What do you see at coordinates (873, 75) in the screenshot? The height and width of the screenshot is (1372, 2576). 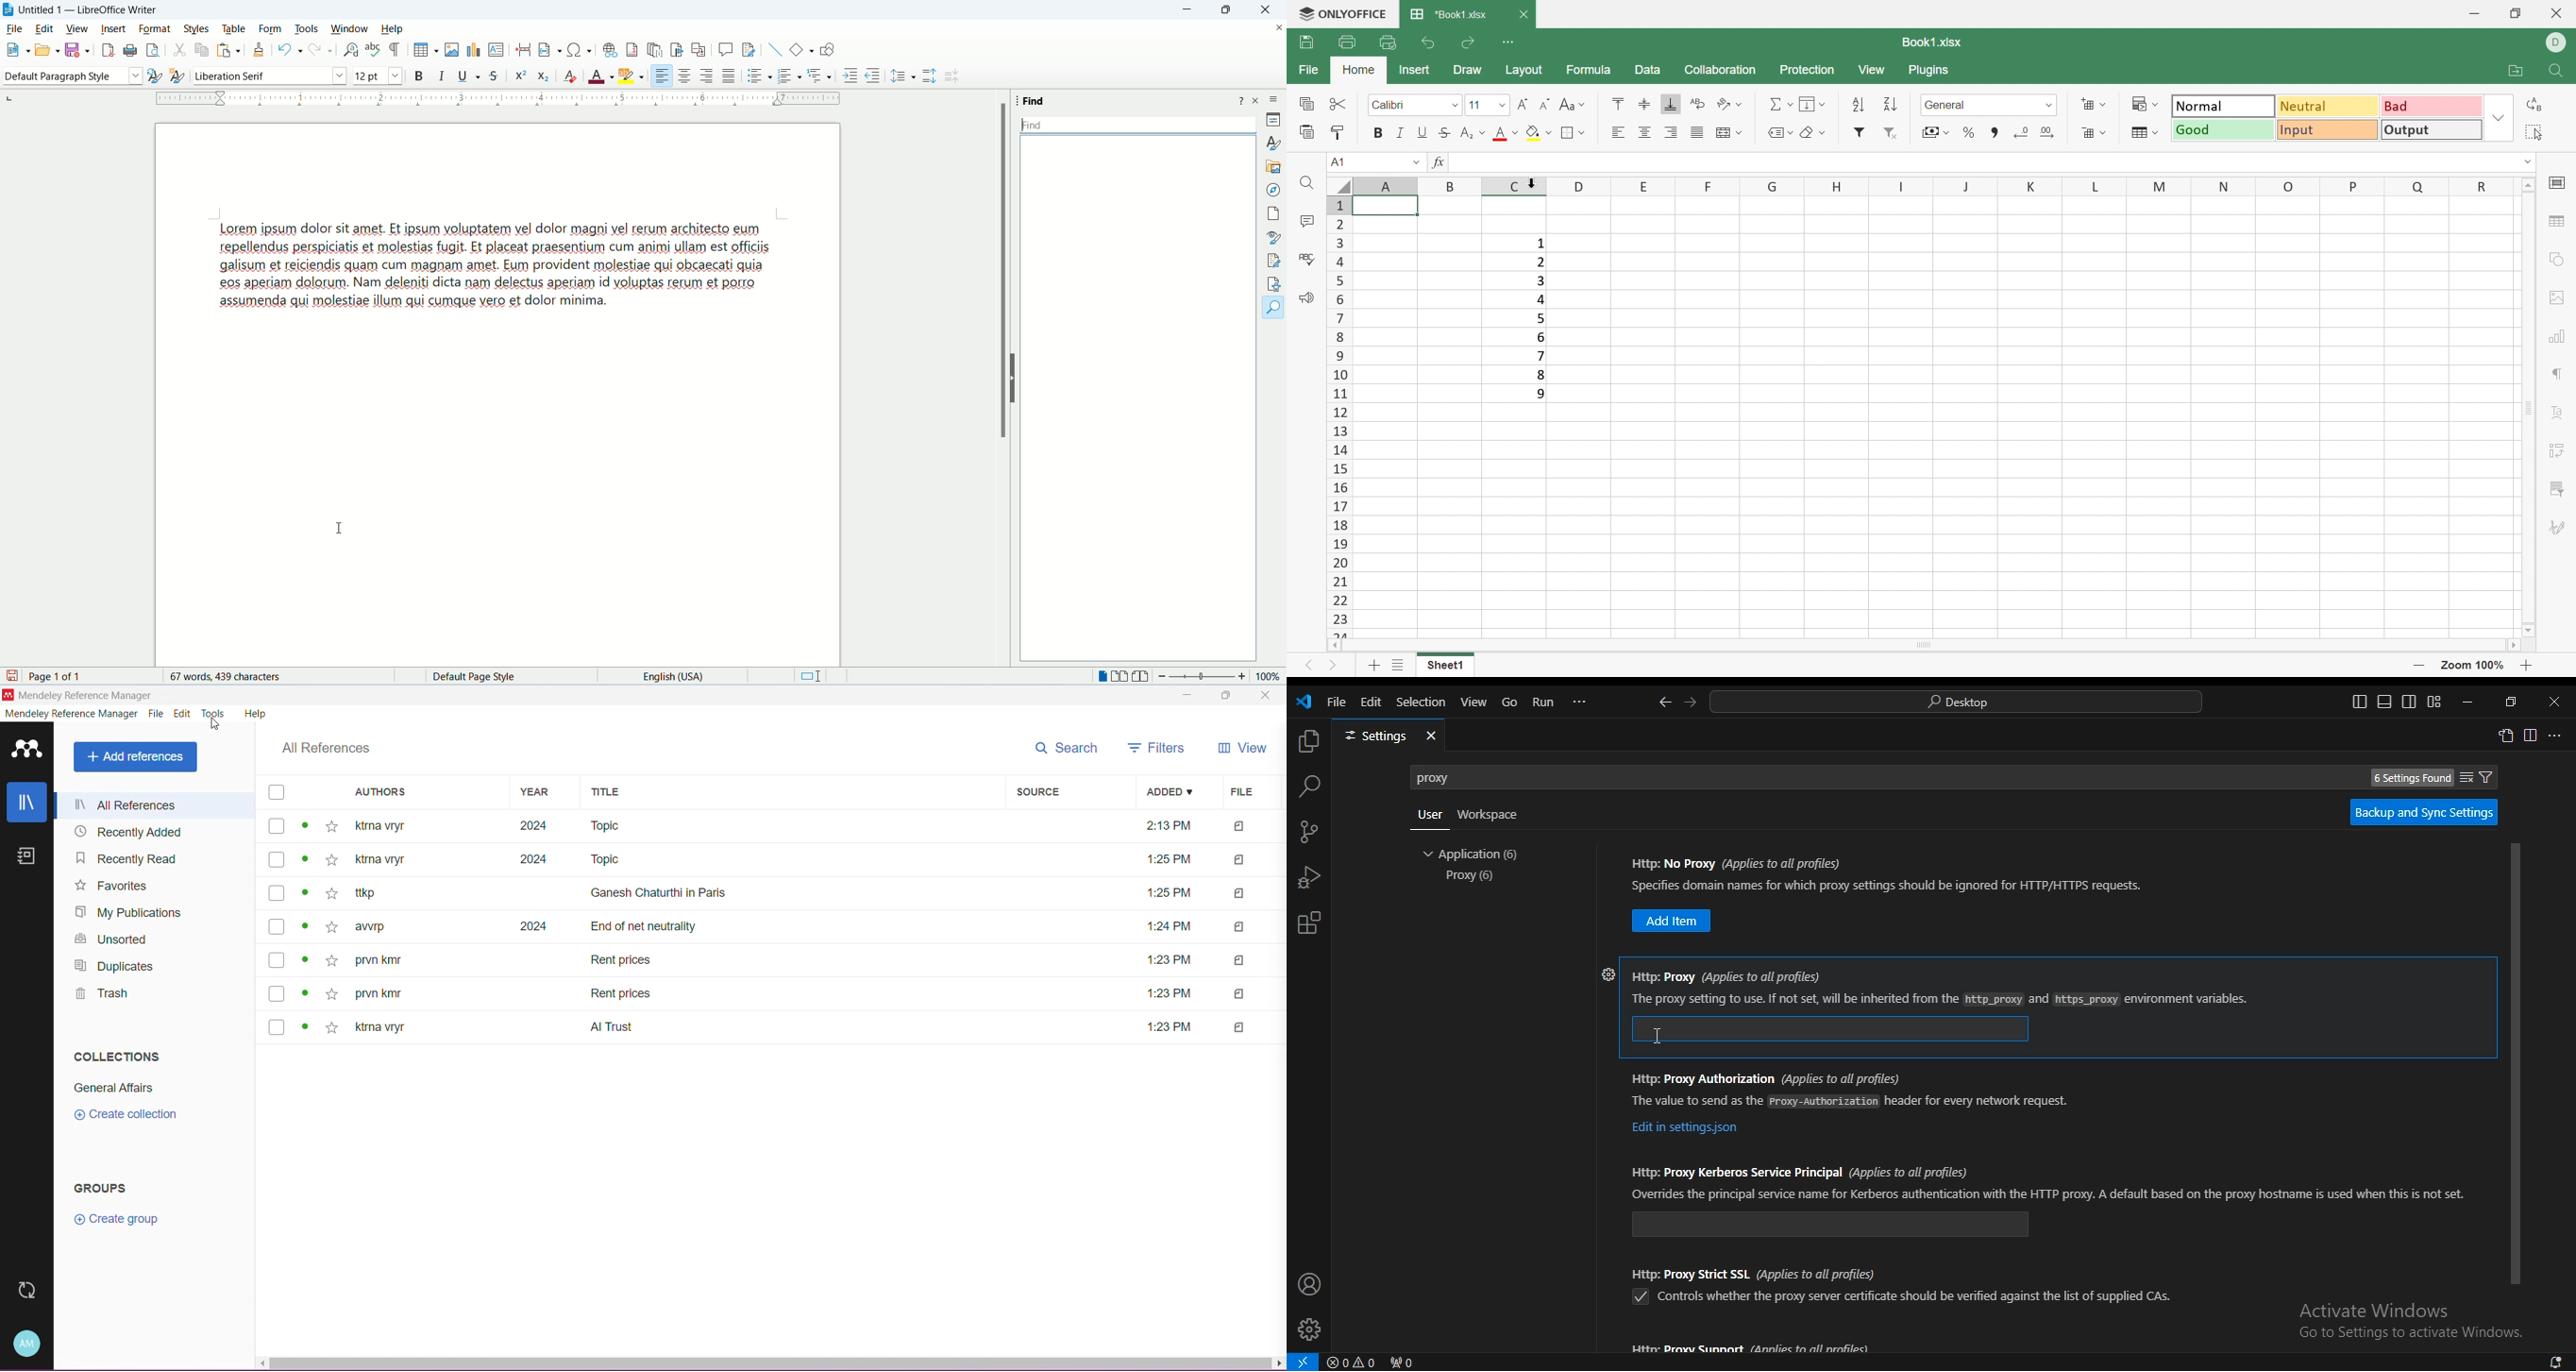 I see `decrease indent` at bounding box center [873, 75].